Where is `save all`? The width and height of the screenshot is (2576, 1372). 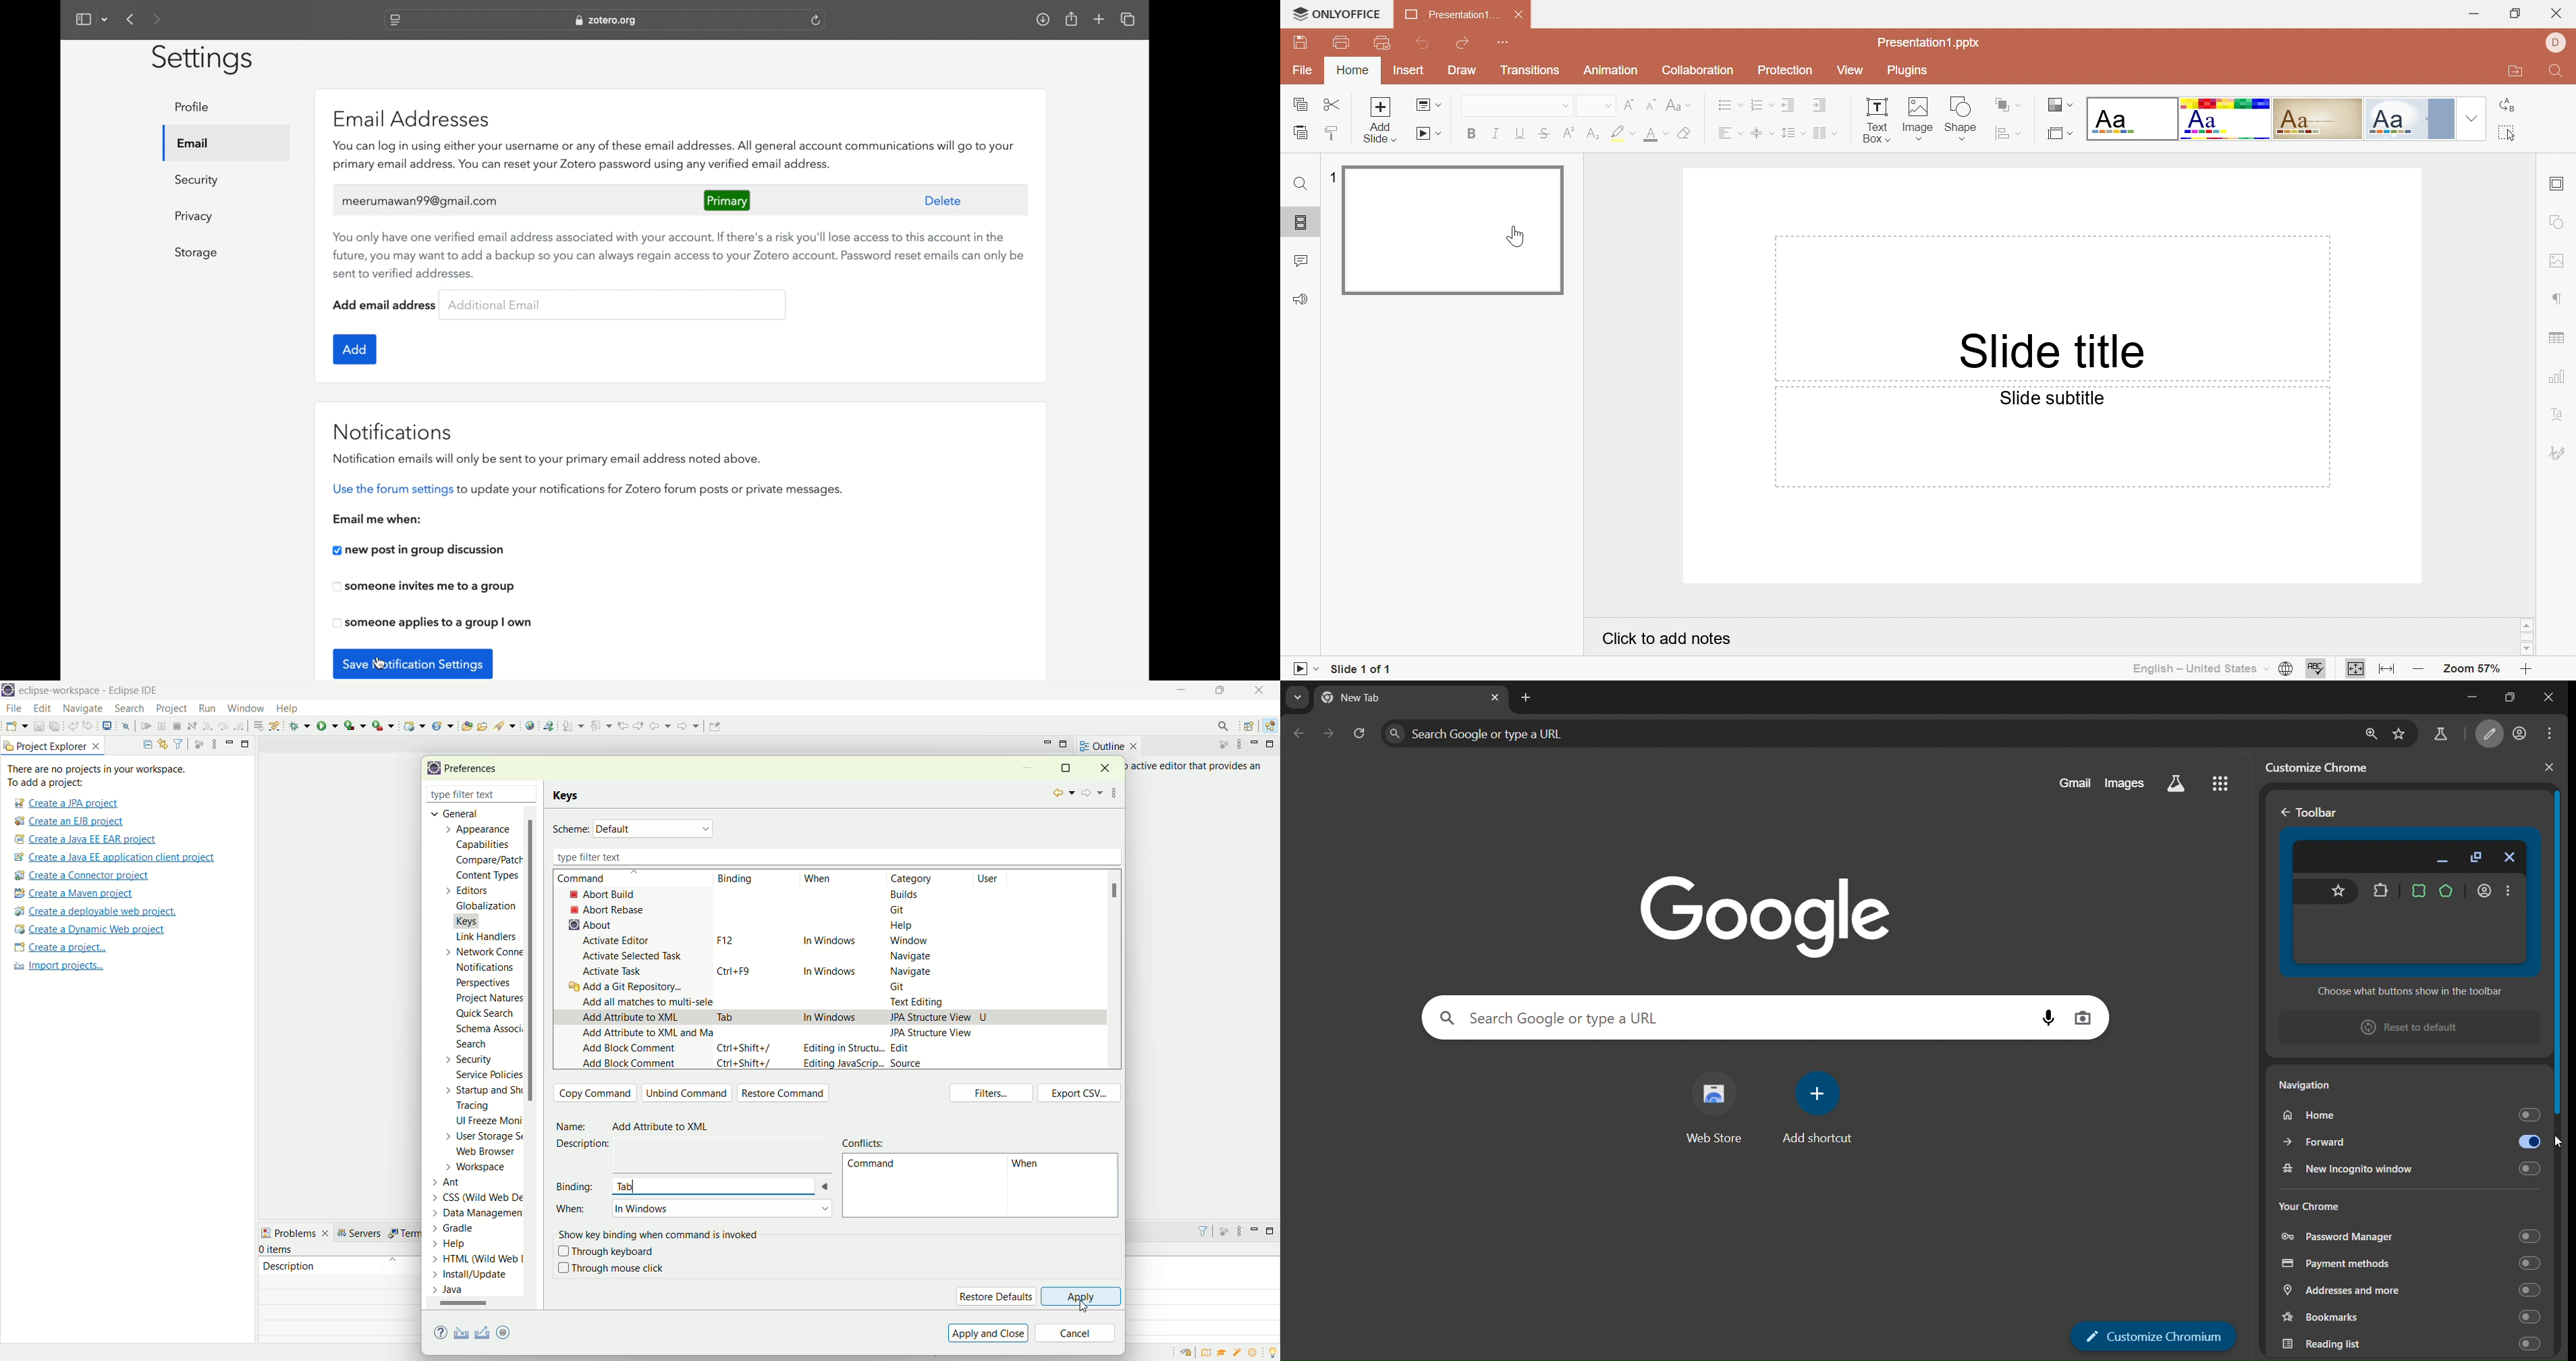 save all is located at coordinates (55, 727).